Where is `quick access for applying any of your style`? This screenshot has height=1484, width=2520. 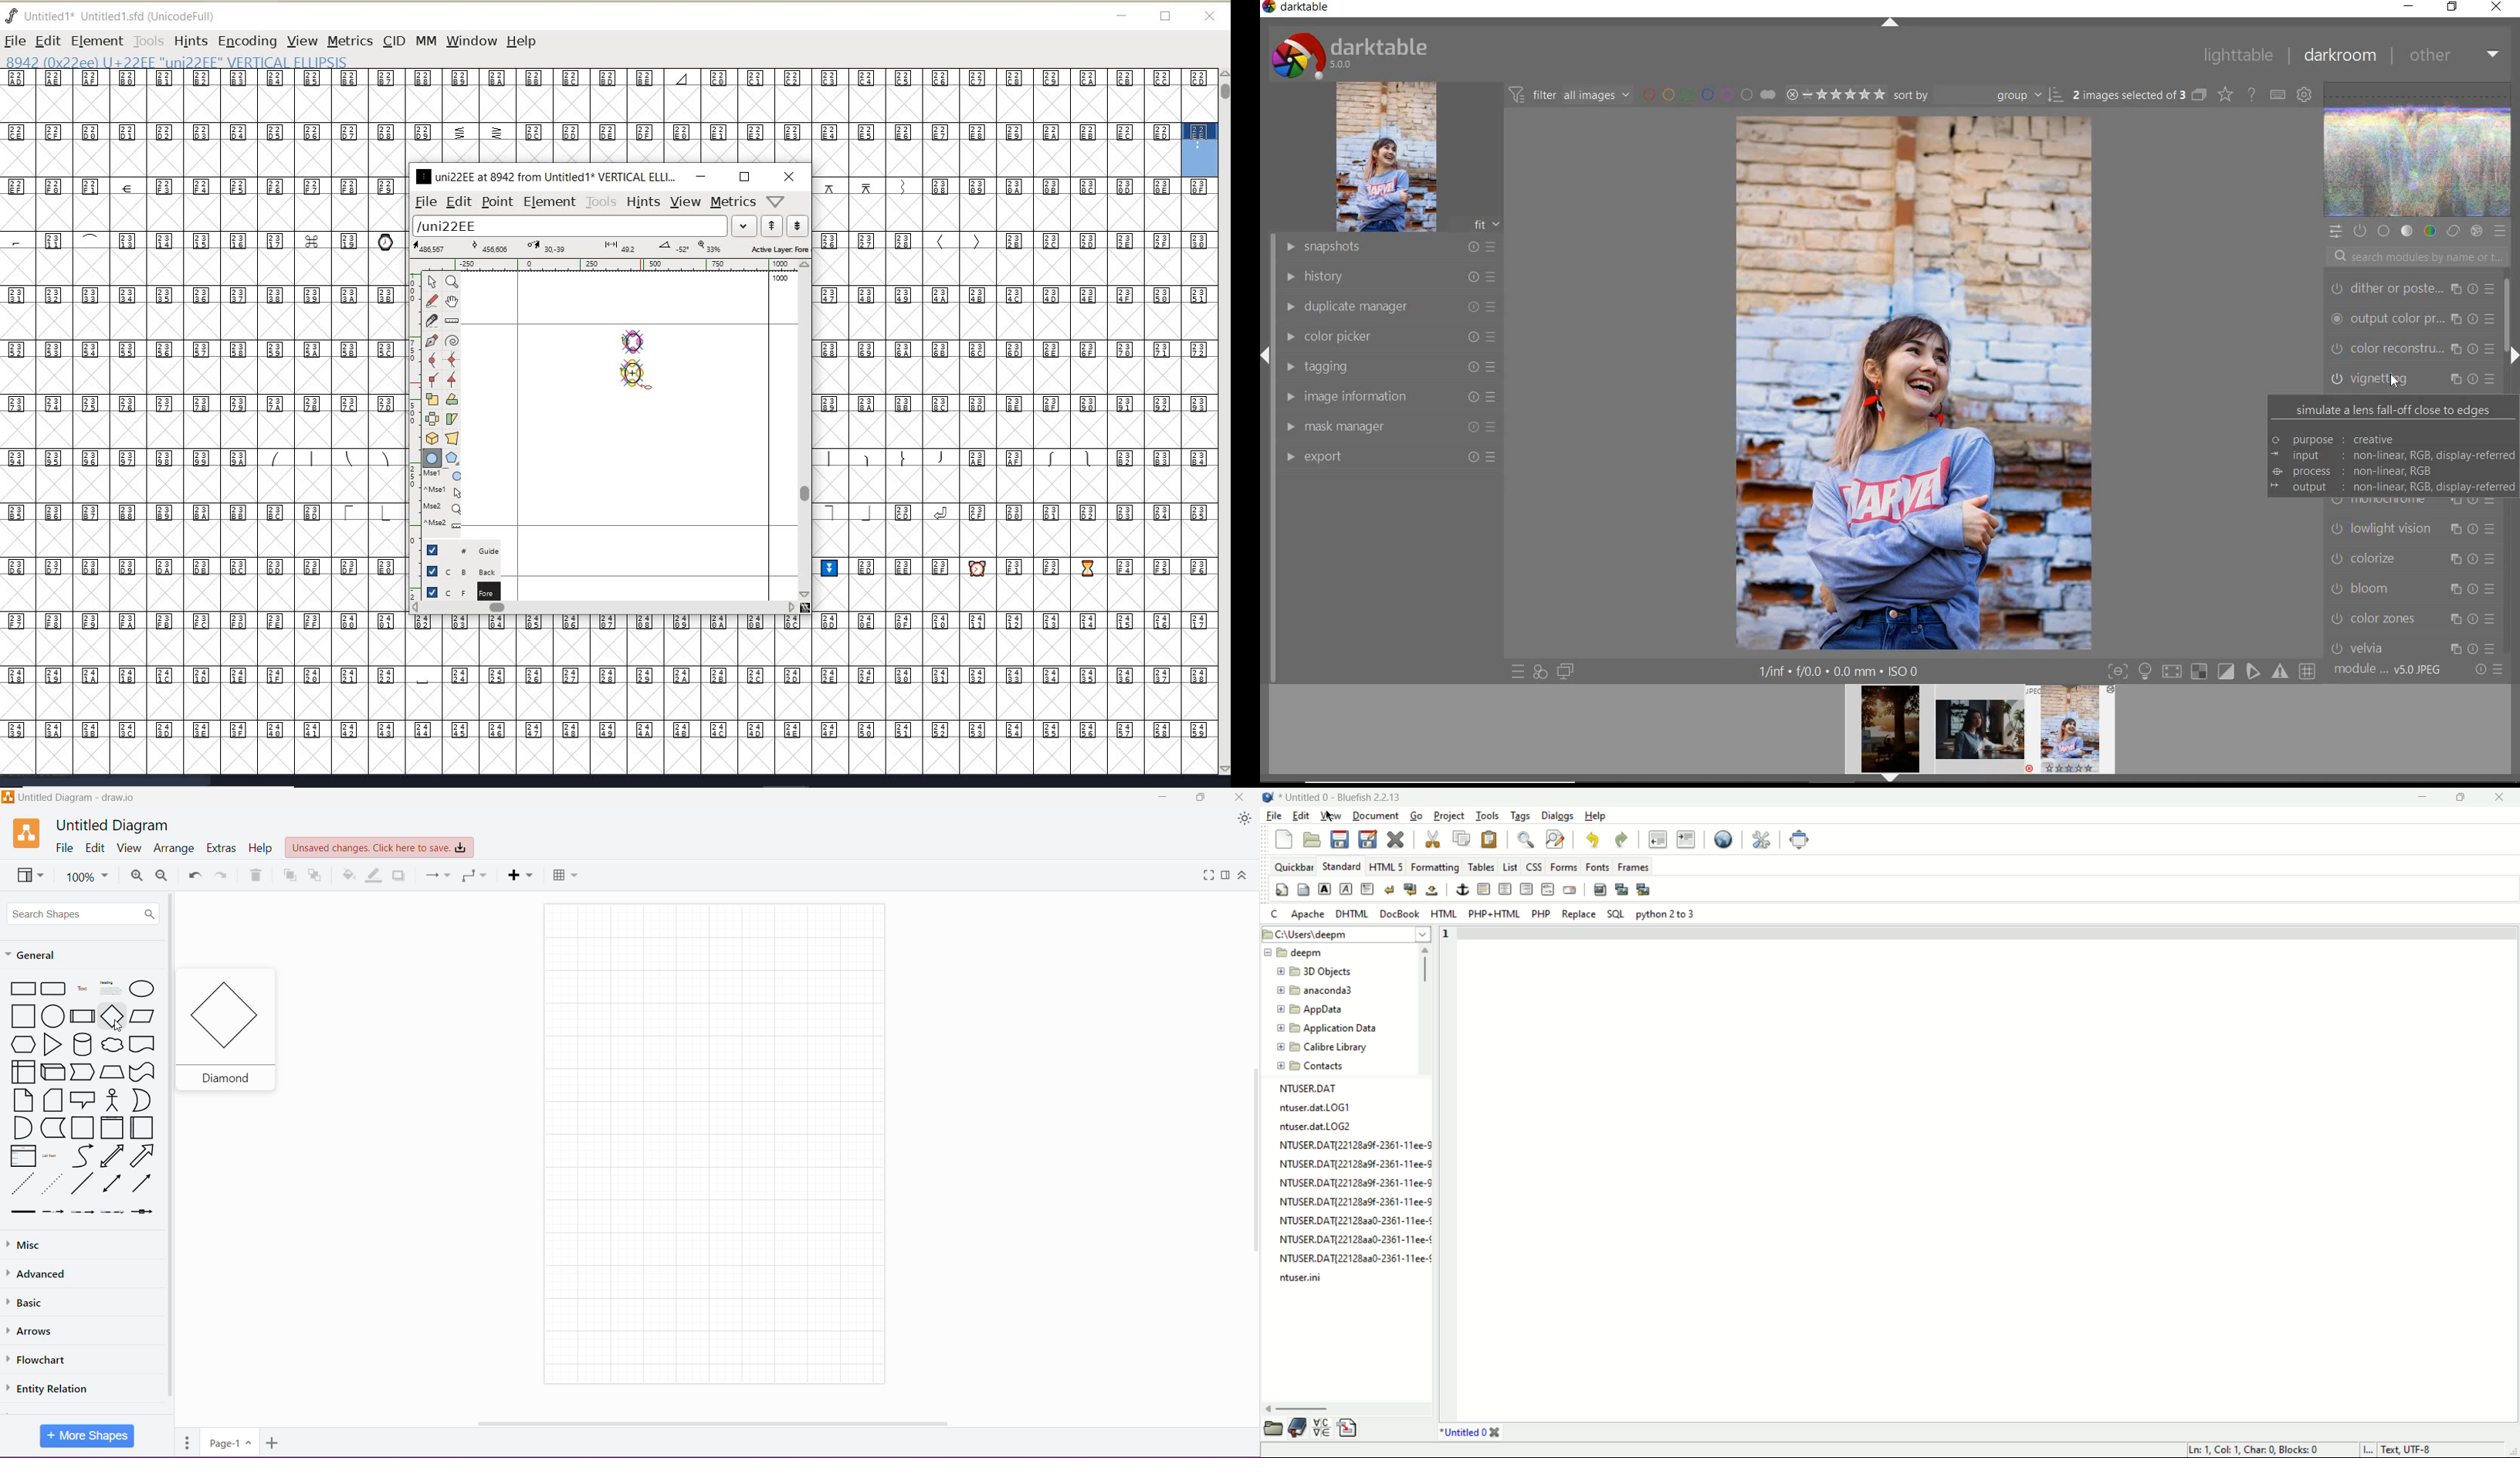
quick access for applying any of your style is located at coordinates (1539, 671).